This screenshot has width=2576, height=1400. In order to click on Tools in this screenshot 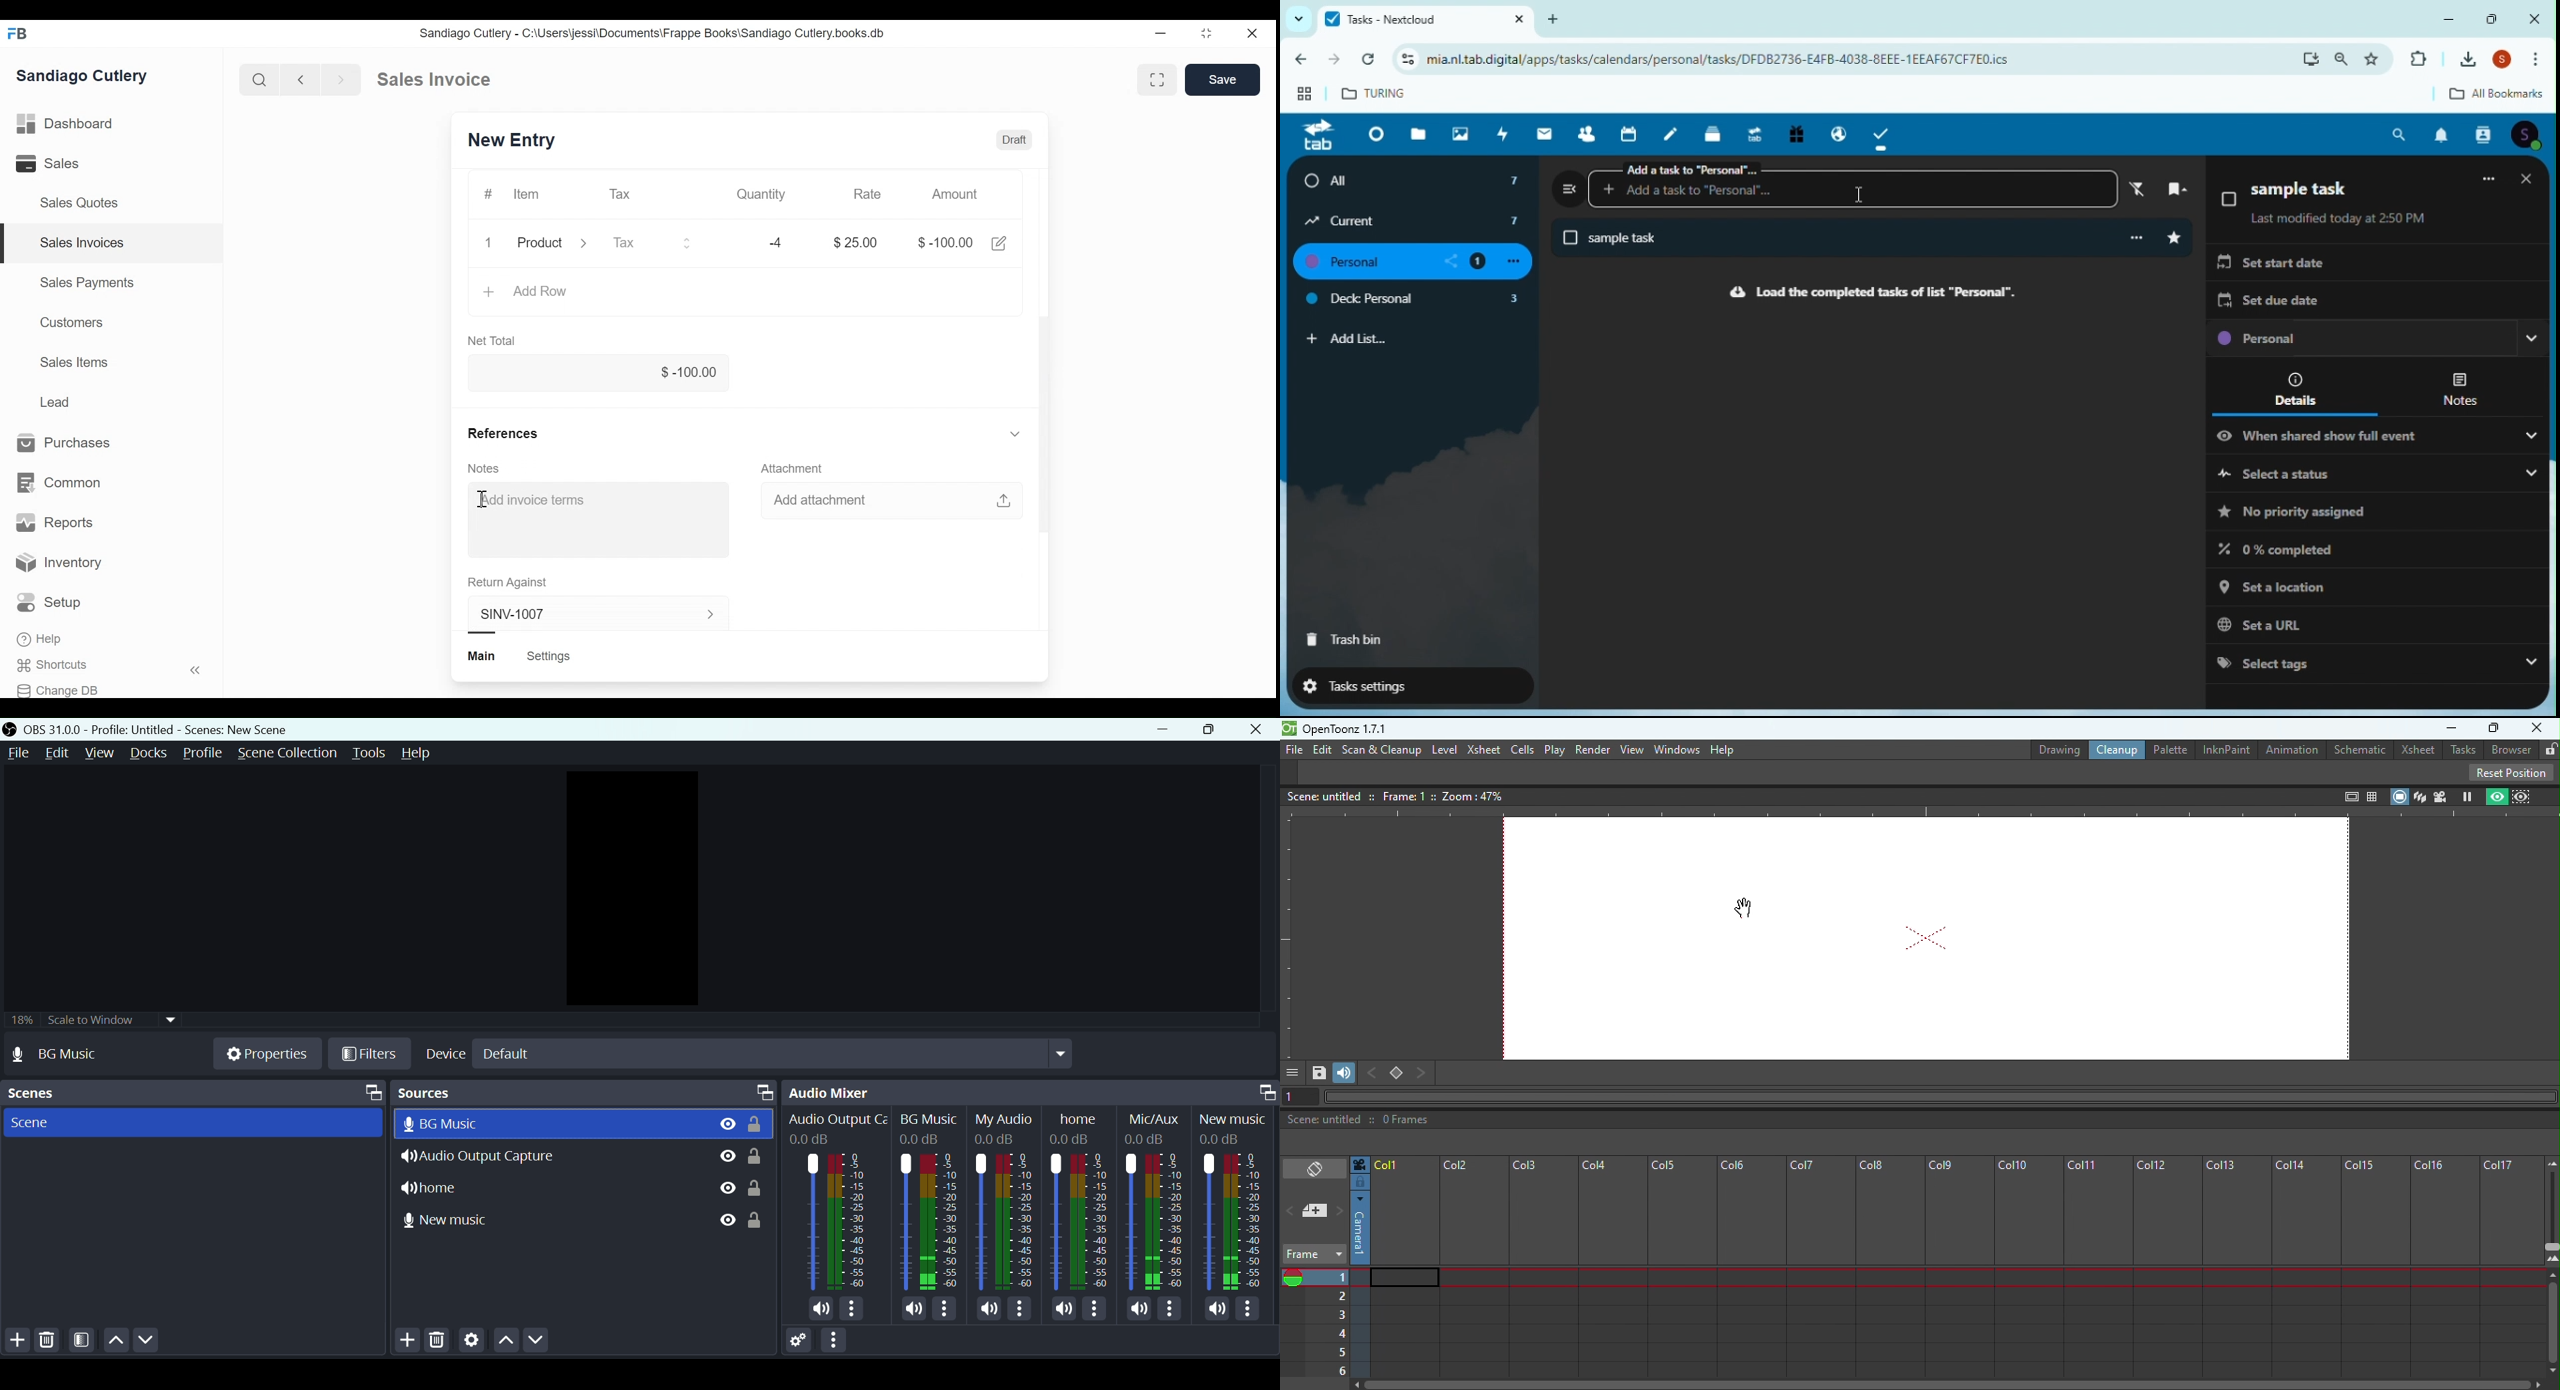, I will do `click(375, 753)`.